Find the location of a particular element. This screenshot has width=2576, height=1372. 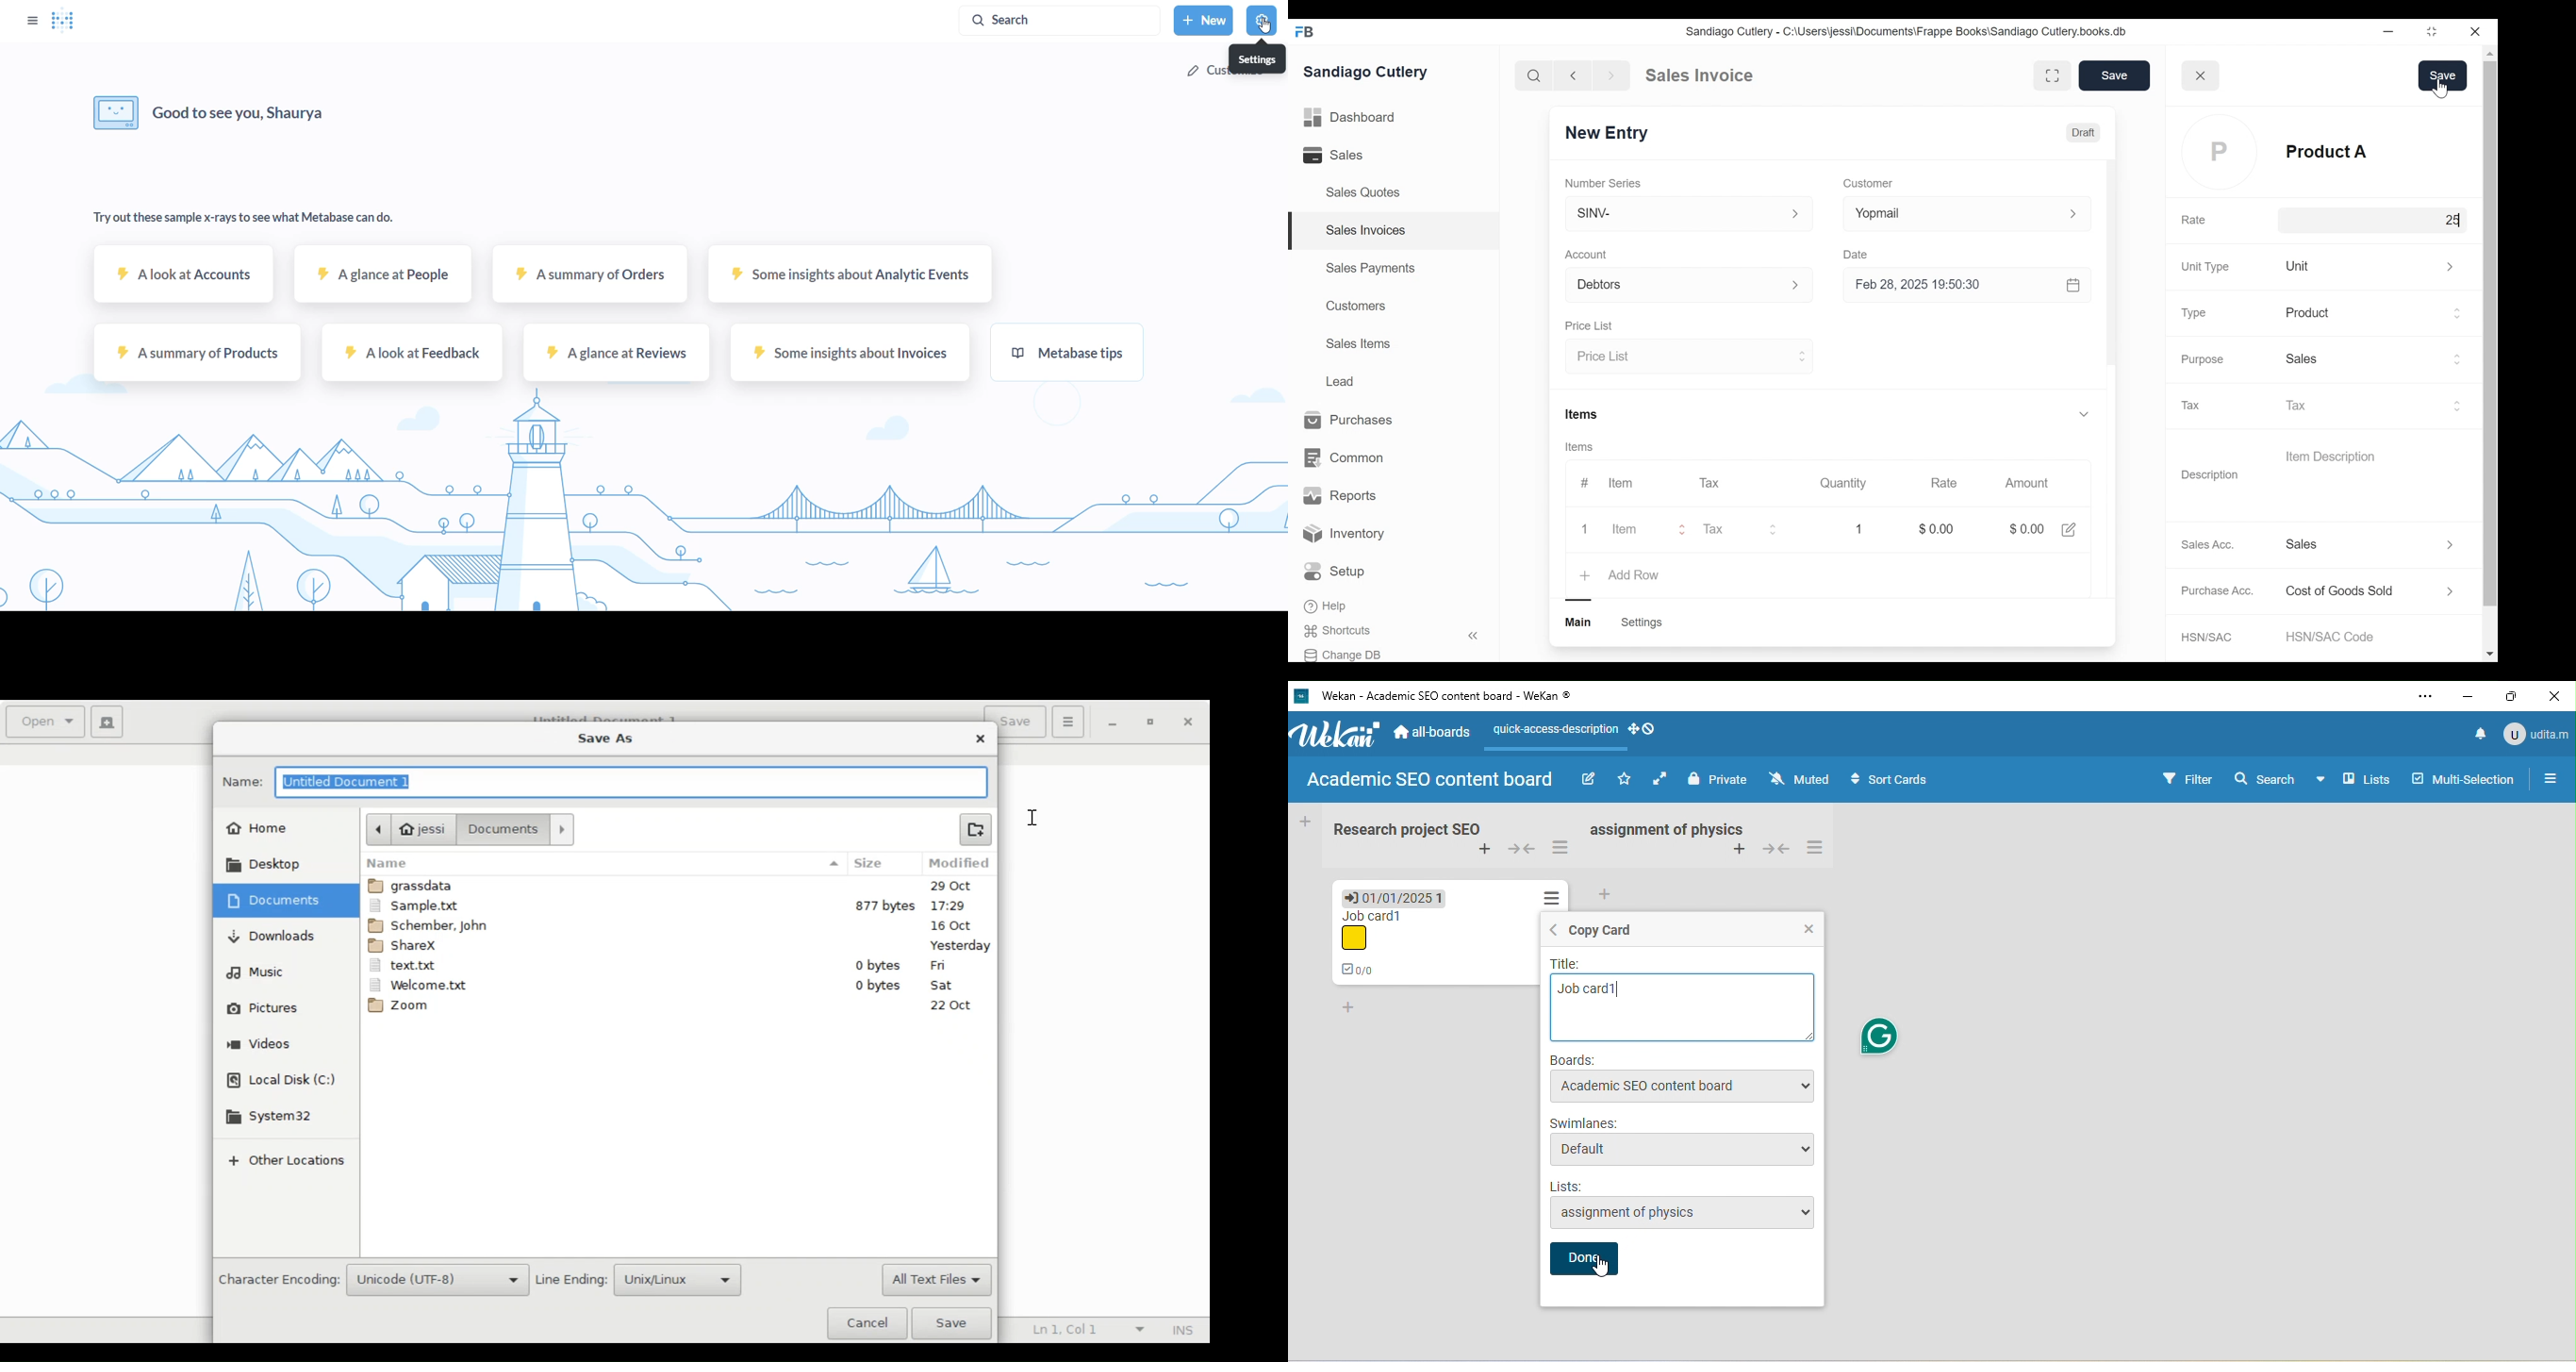

New Entry is located at coordinates (1606, 132).